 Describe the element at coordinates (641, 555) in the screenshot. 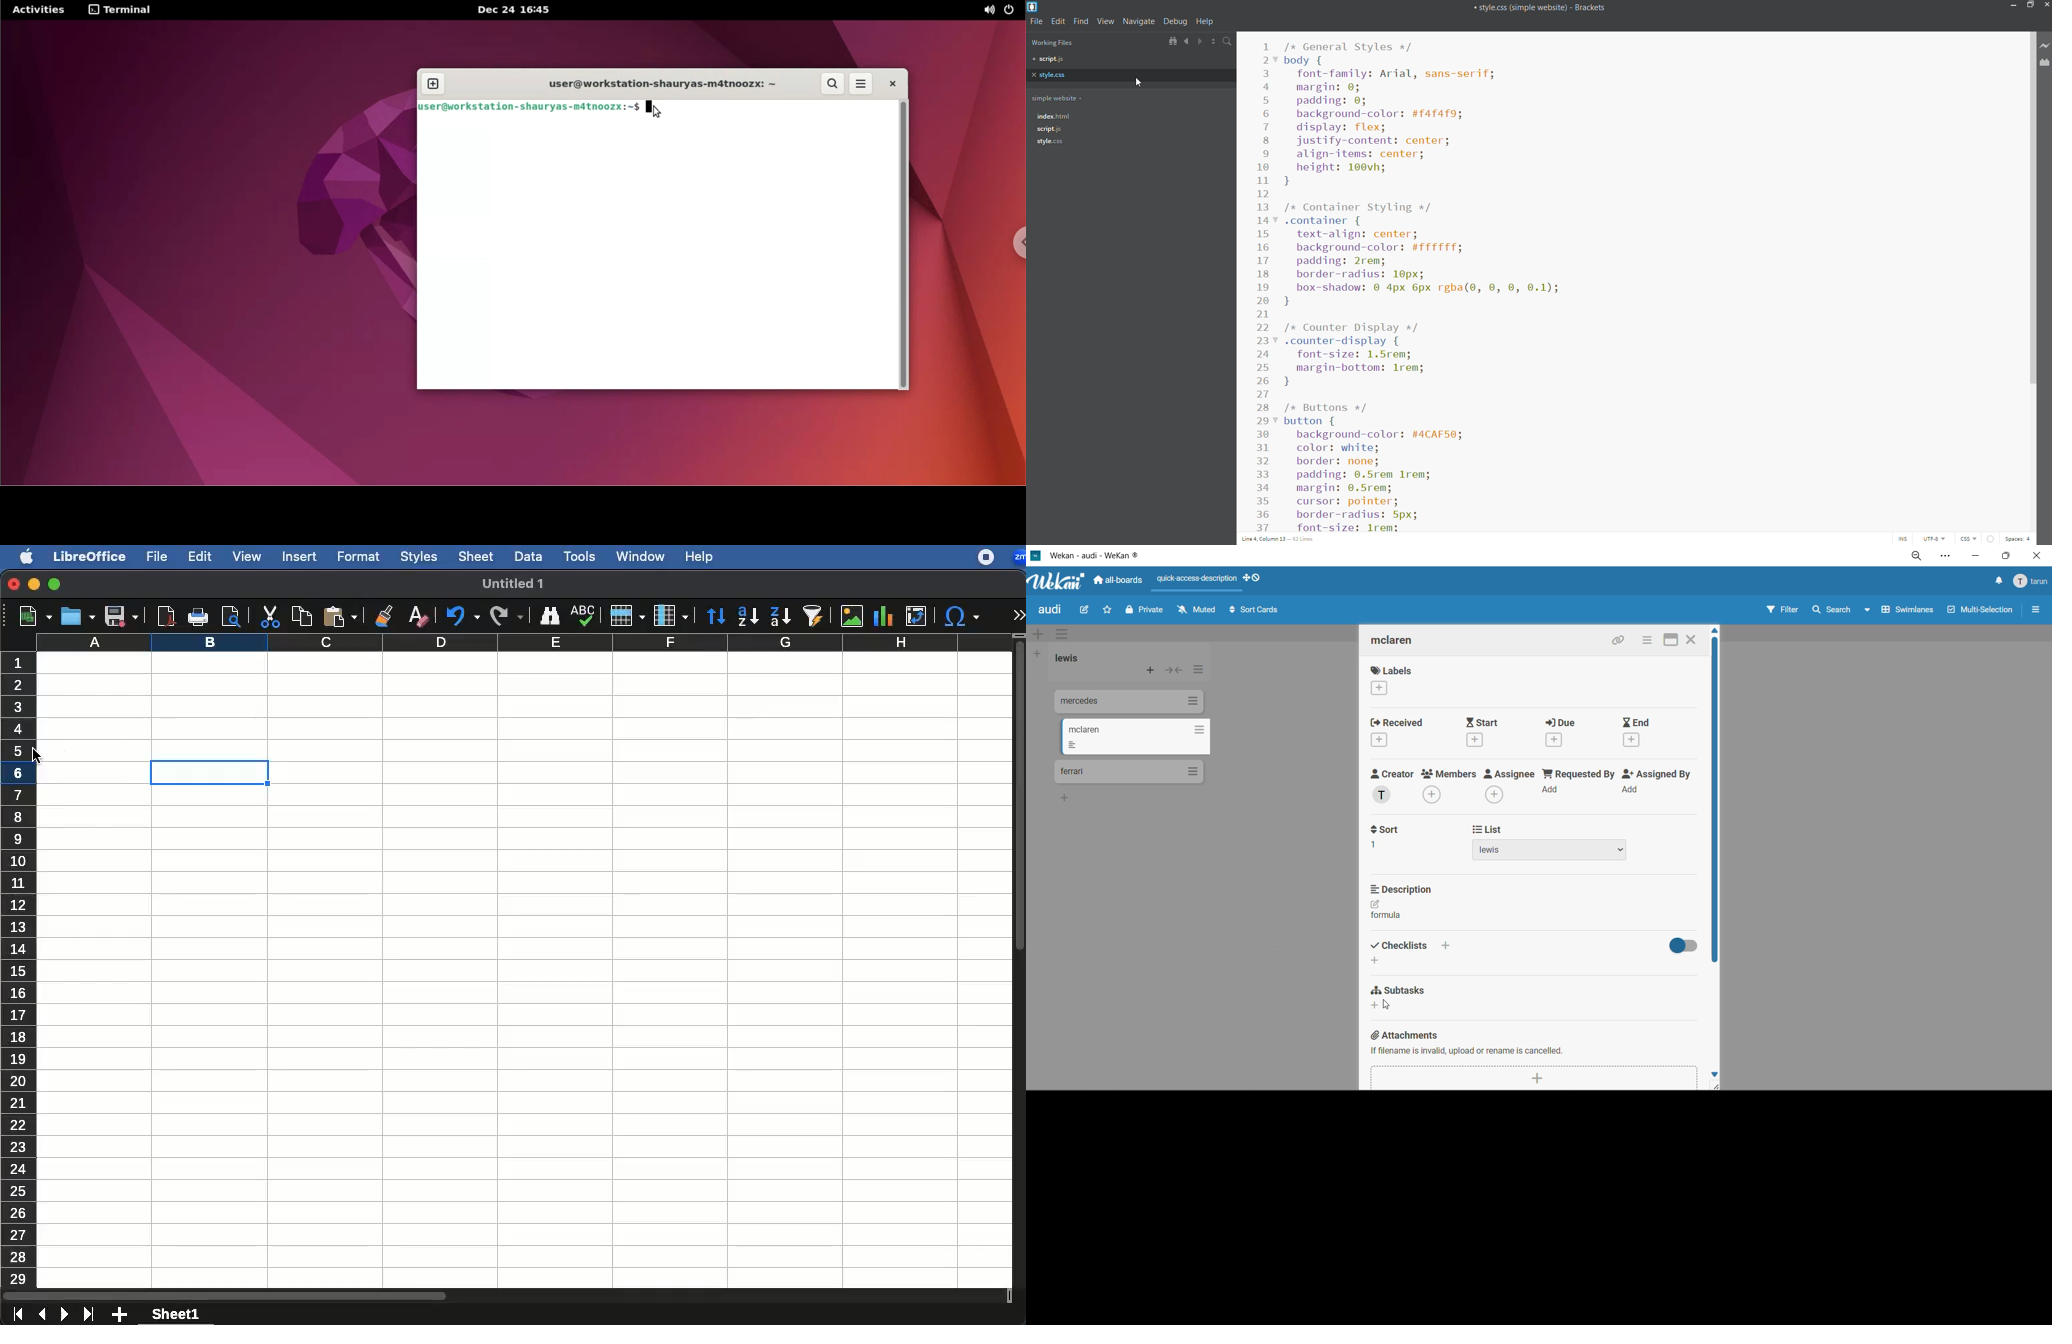

I see `window` at that location.